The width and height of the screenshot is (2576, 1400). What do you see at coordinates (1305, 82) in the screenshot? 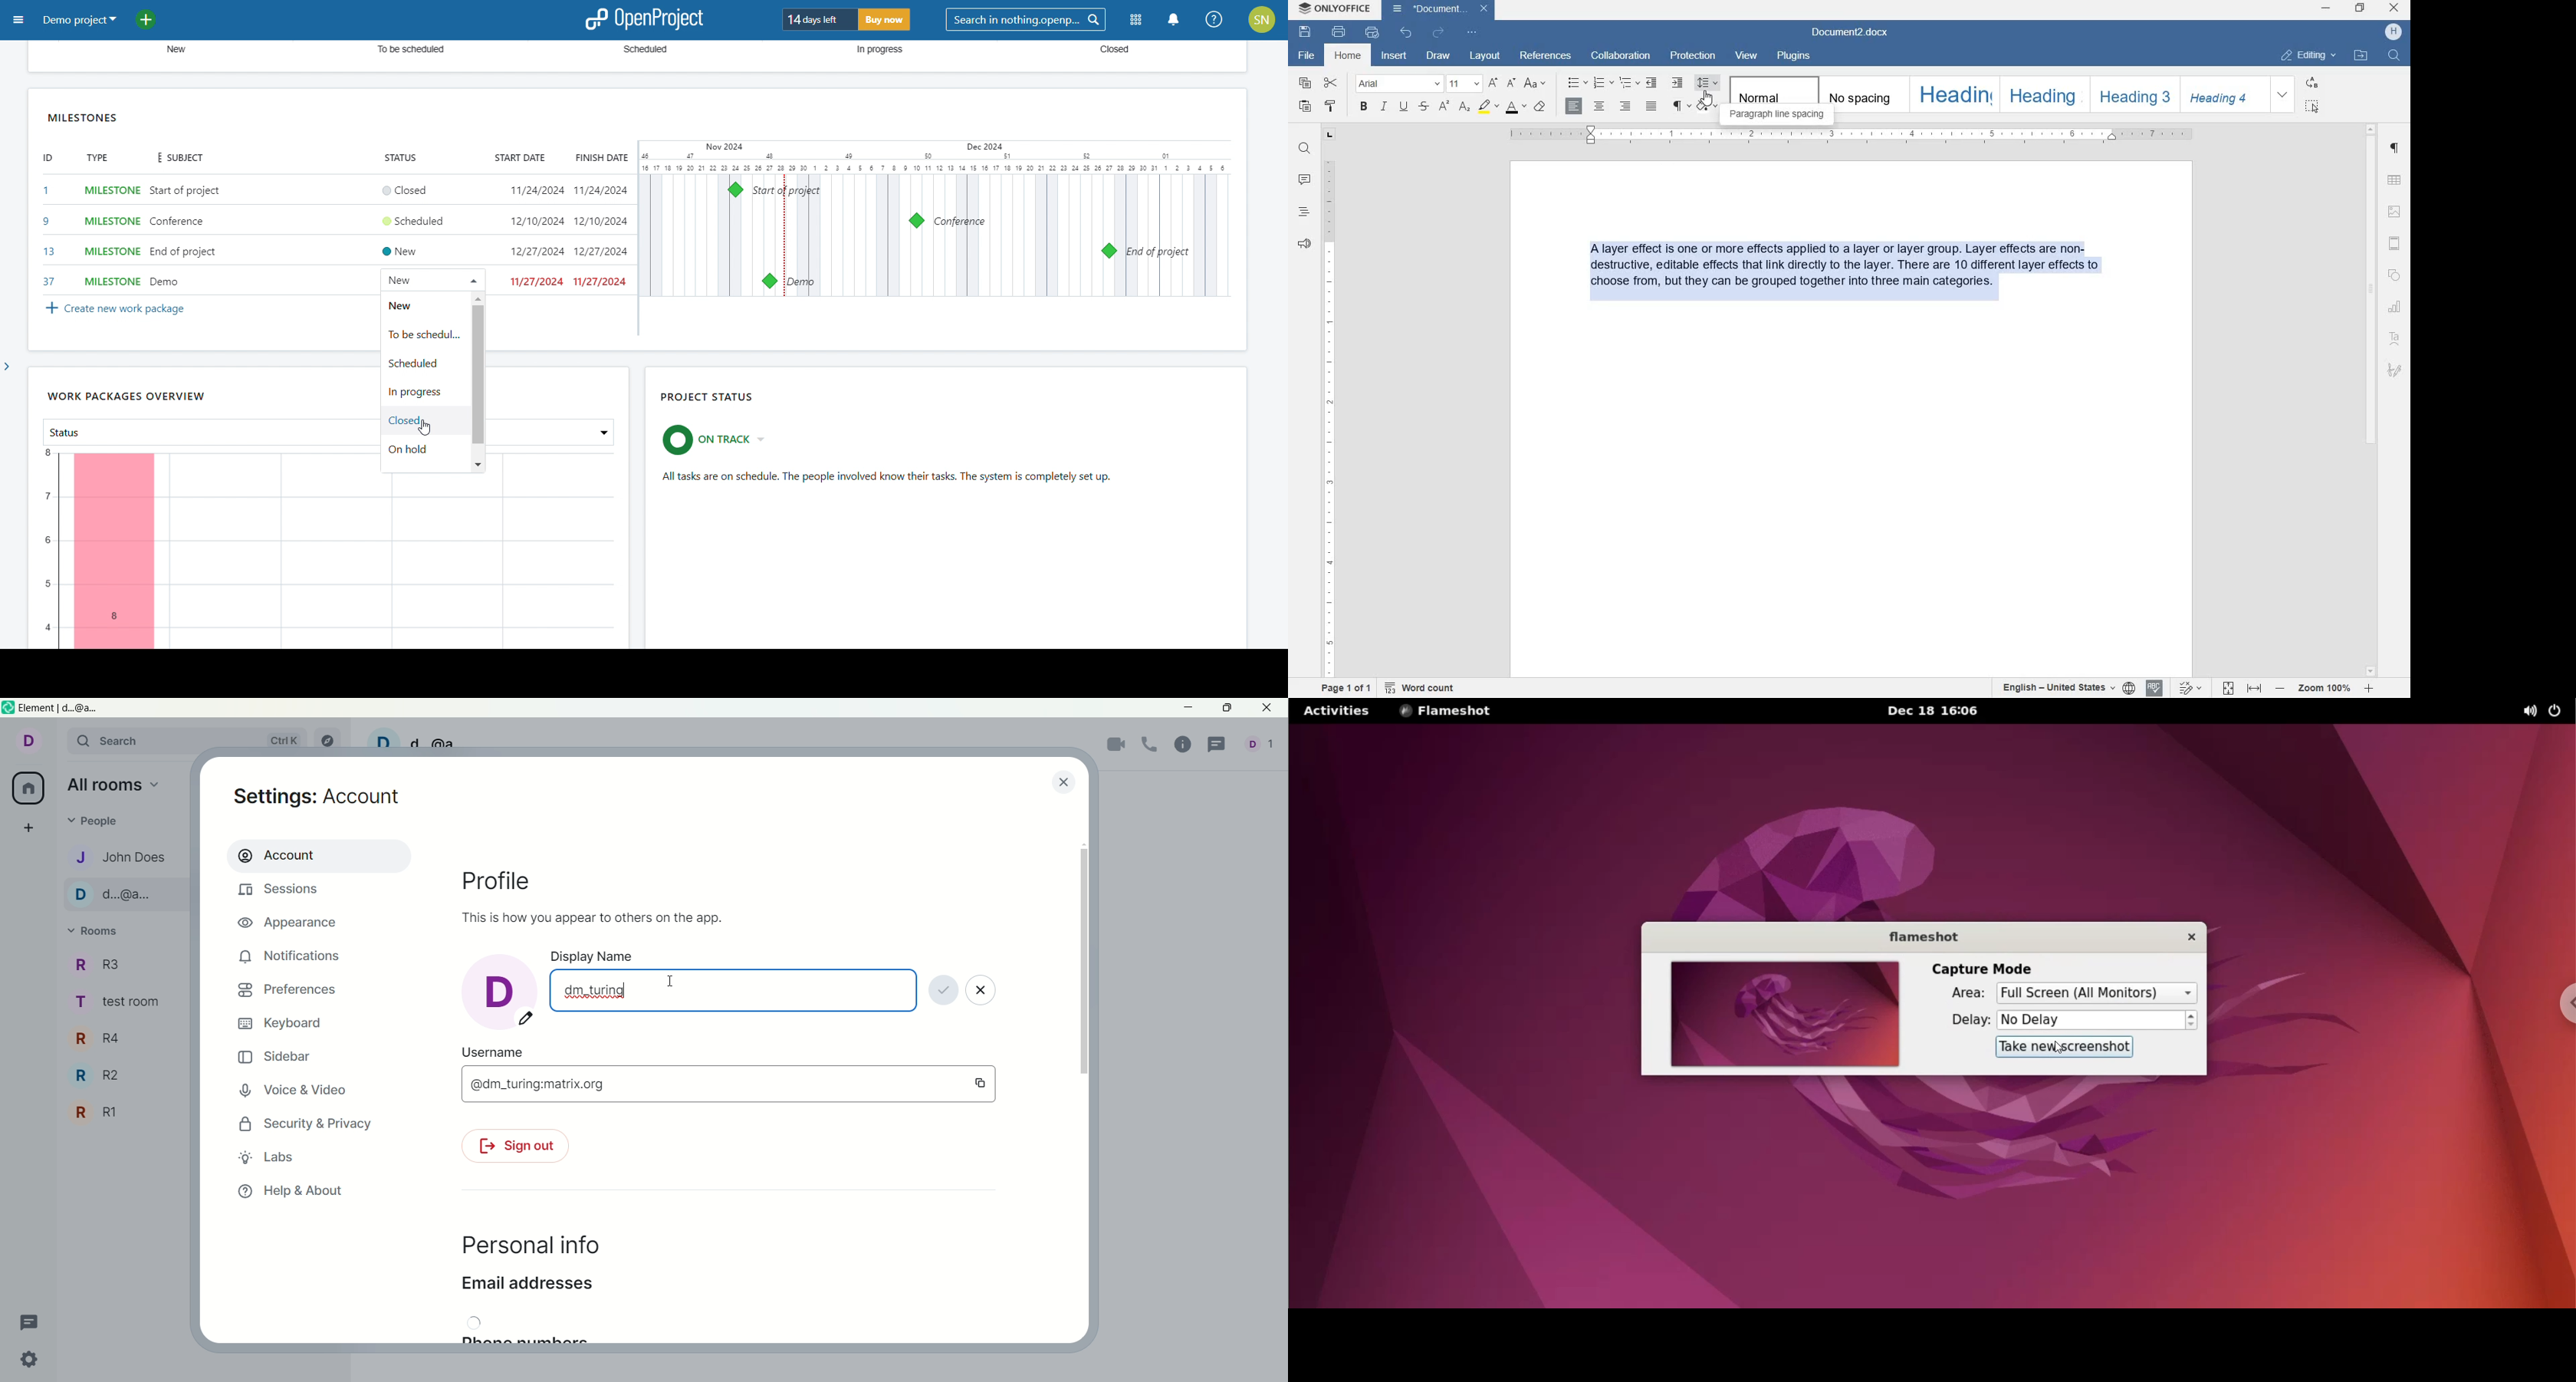
I see `copy` at bounding box center [1305, 82].